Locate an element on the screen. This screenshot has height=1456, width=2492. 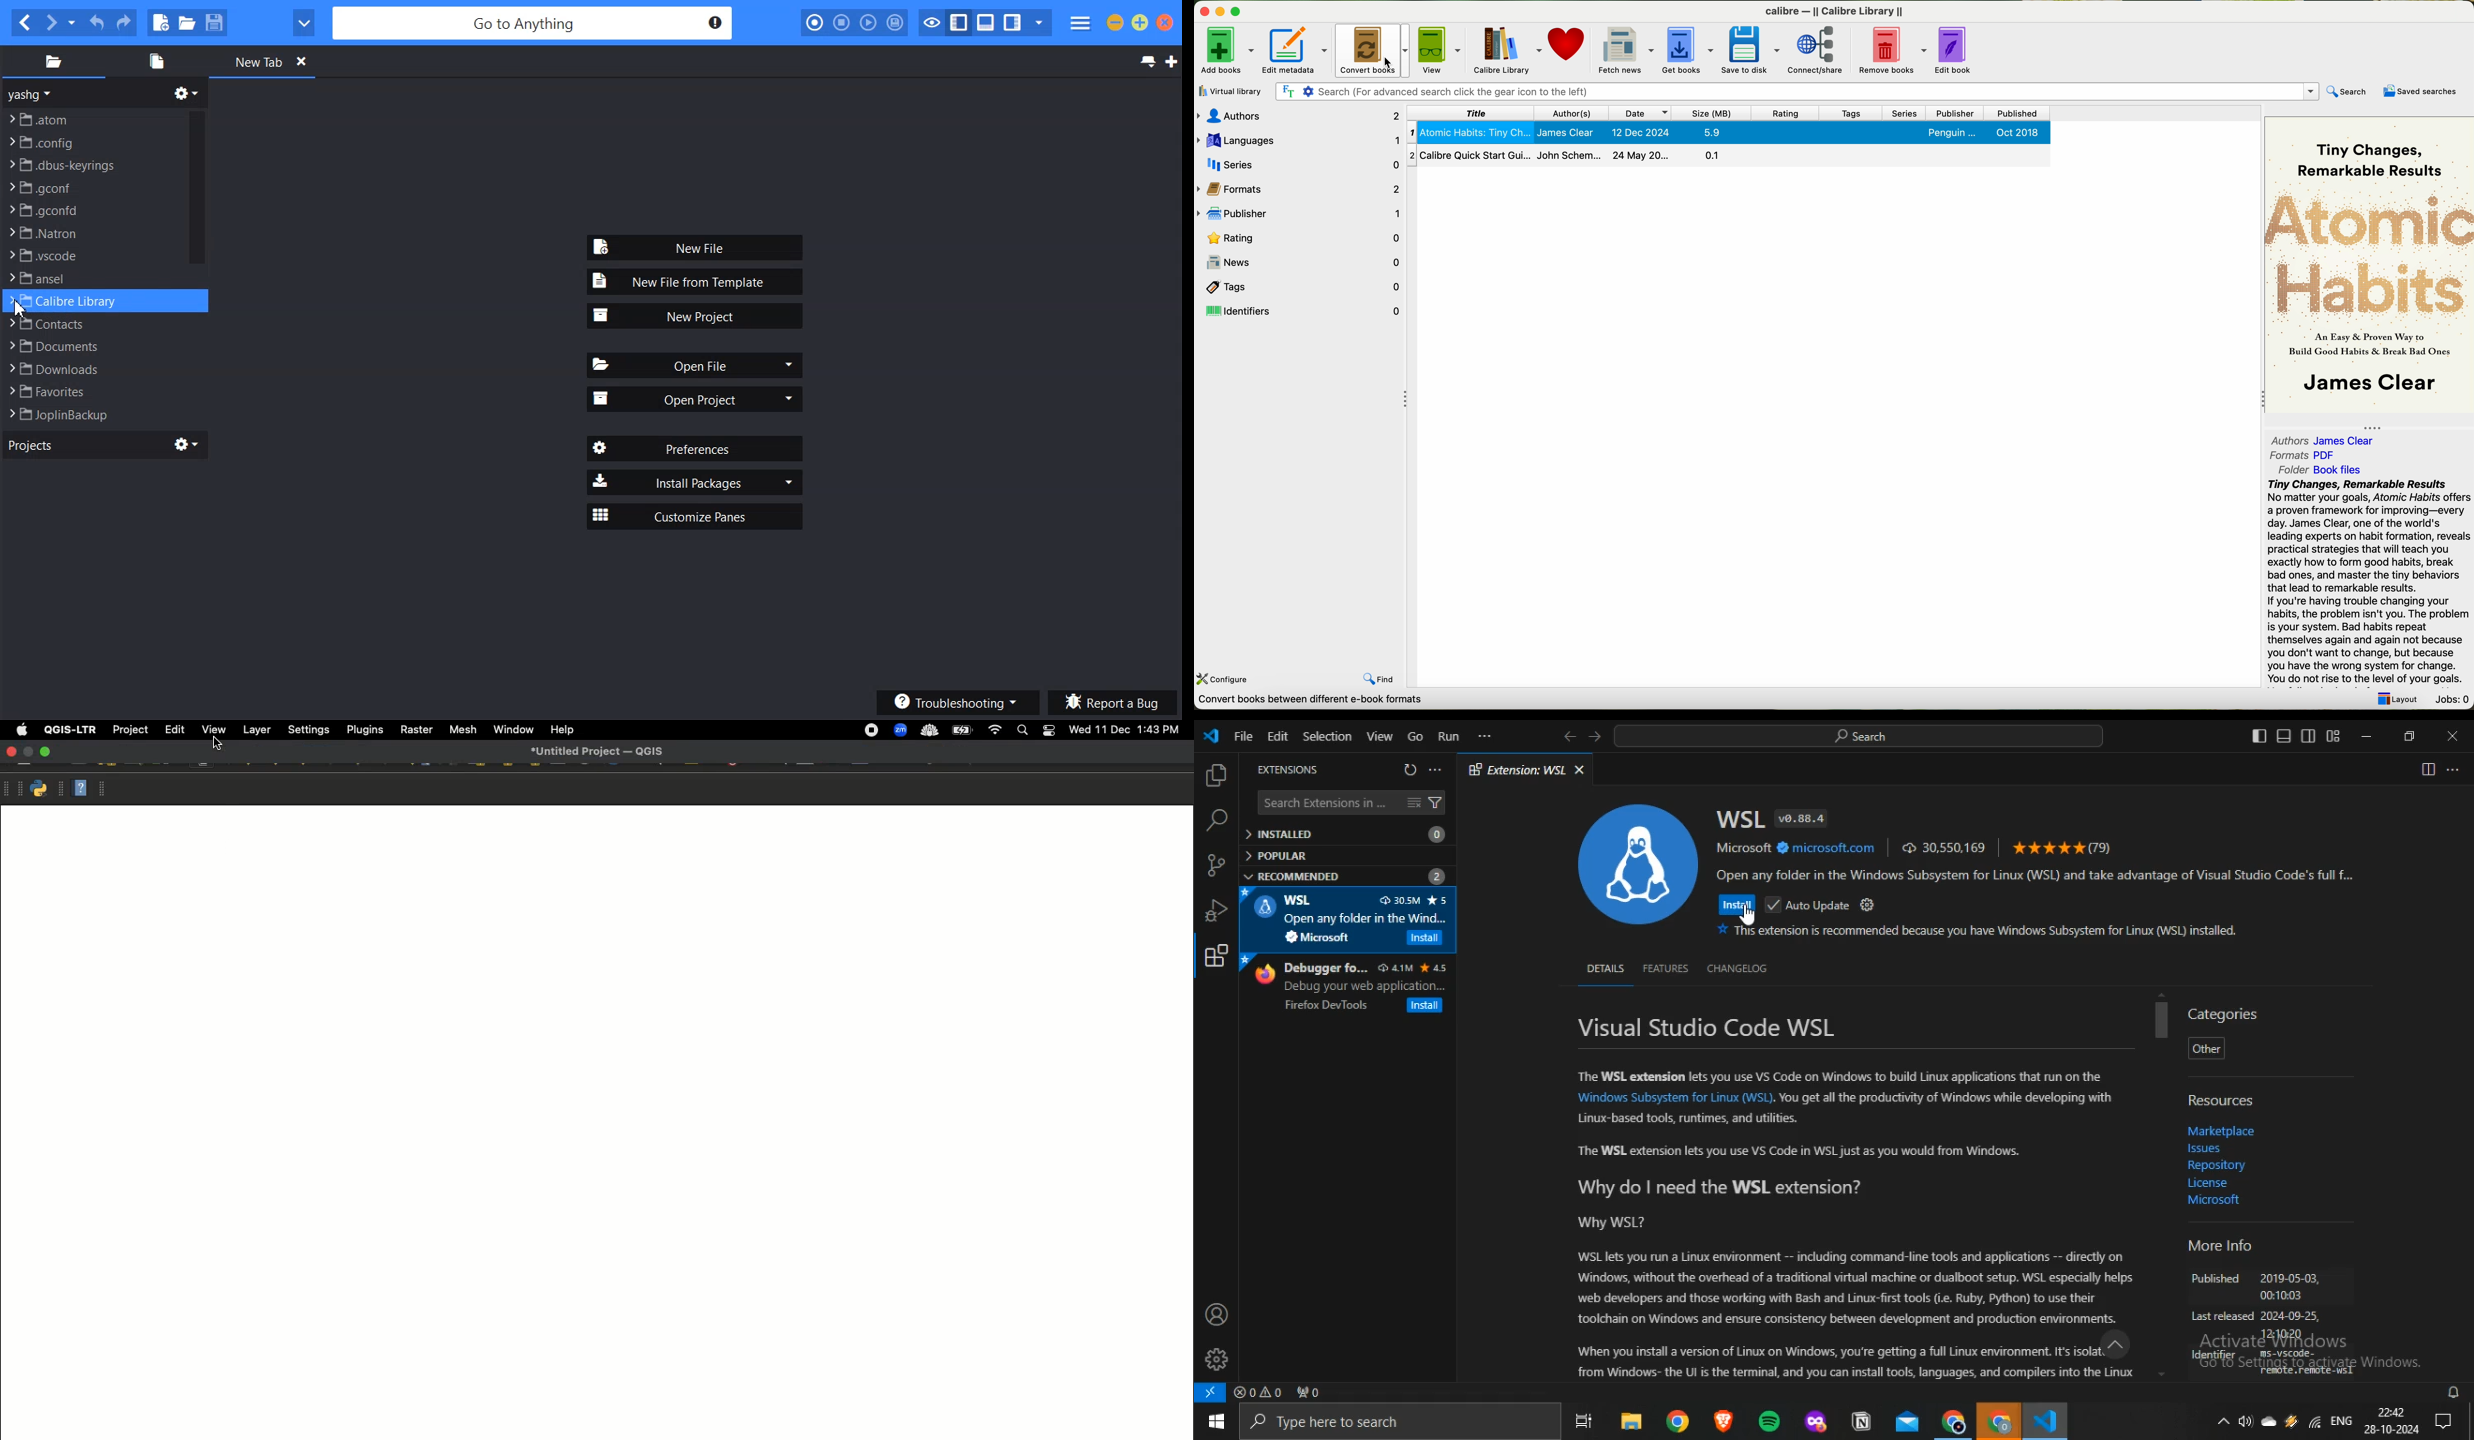
Maximize is located at coordinates (45, 752).